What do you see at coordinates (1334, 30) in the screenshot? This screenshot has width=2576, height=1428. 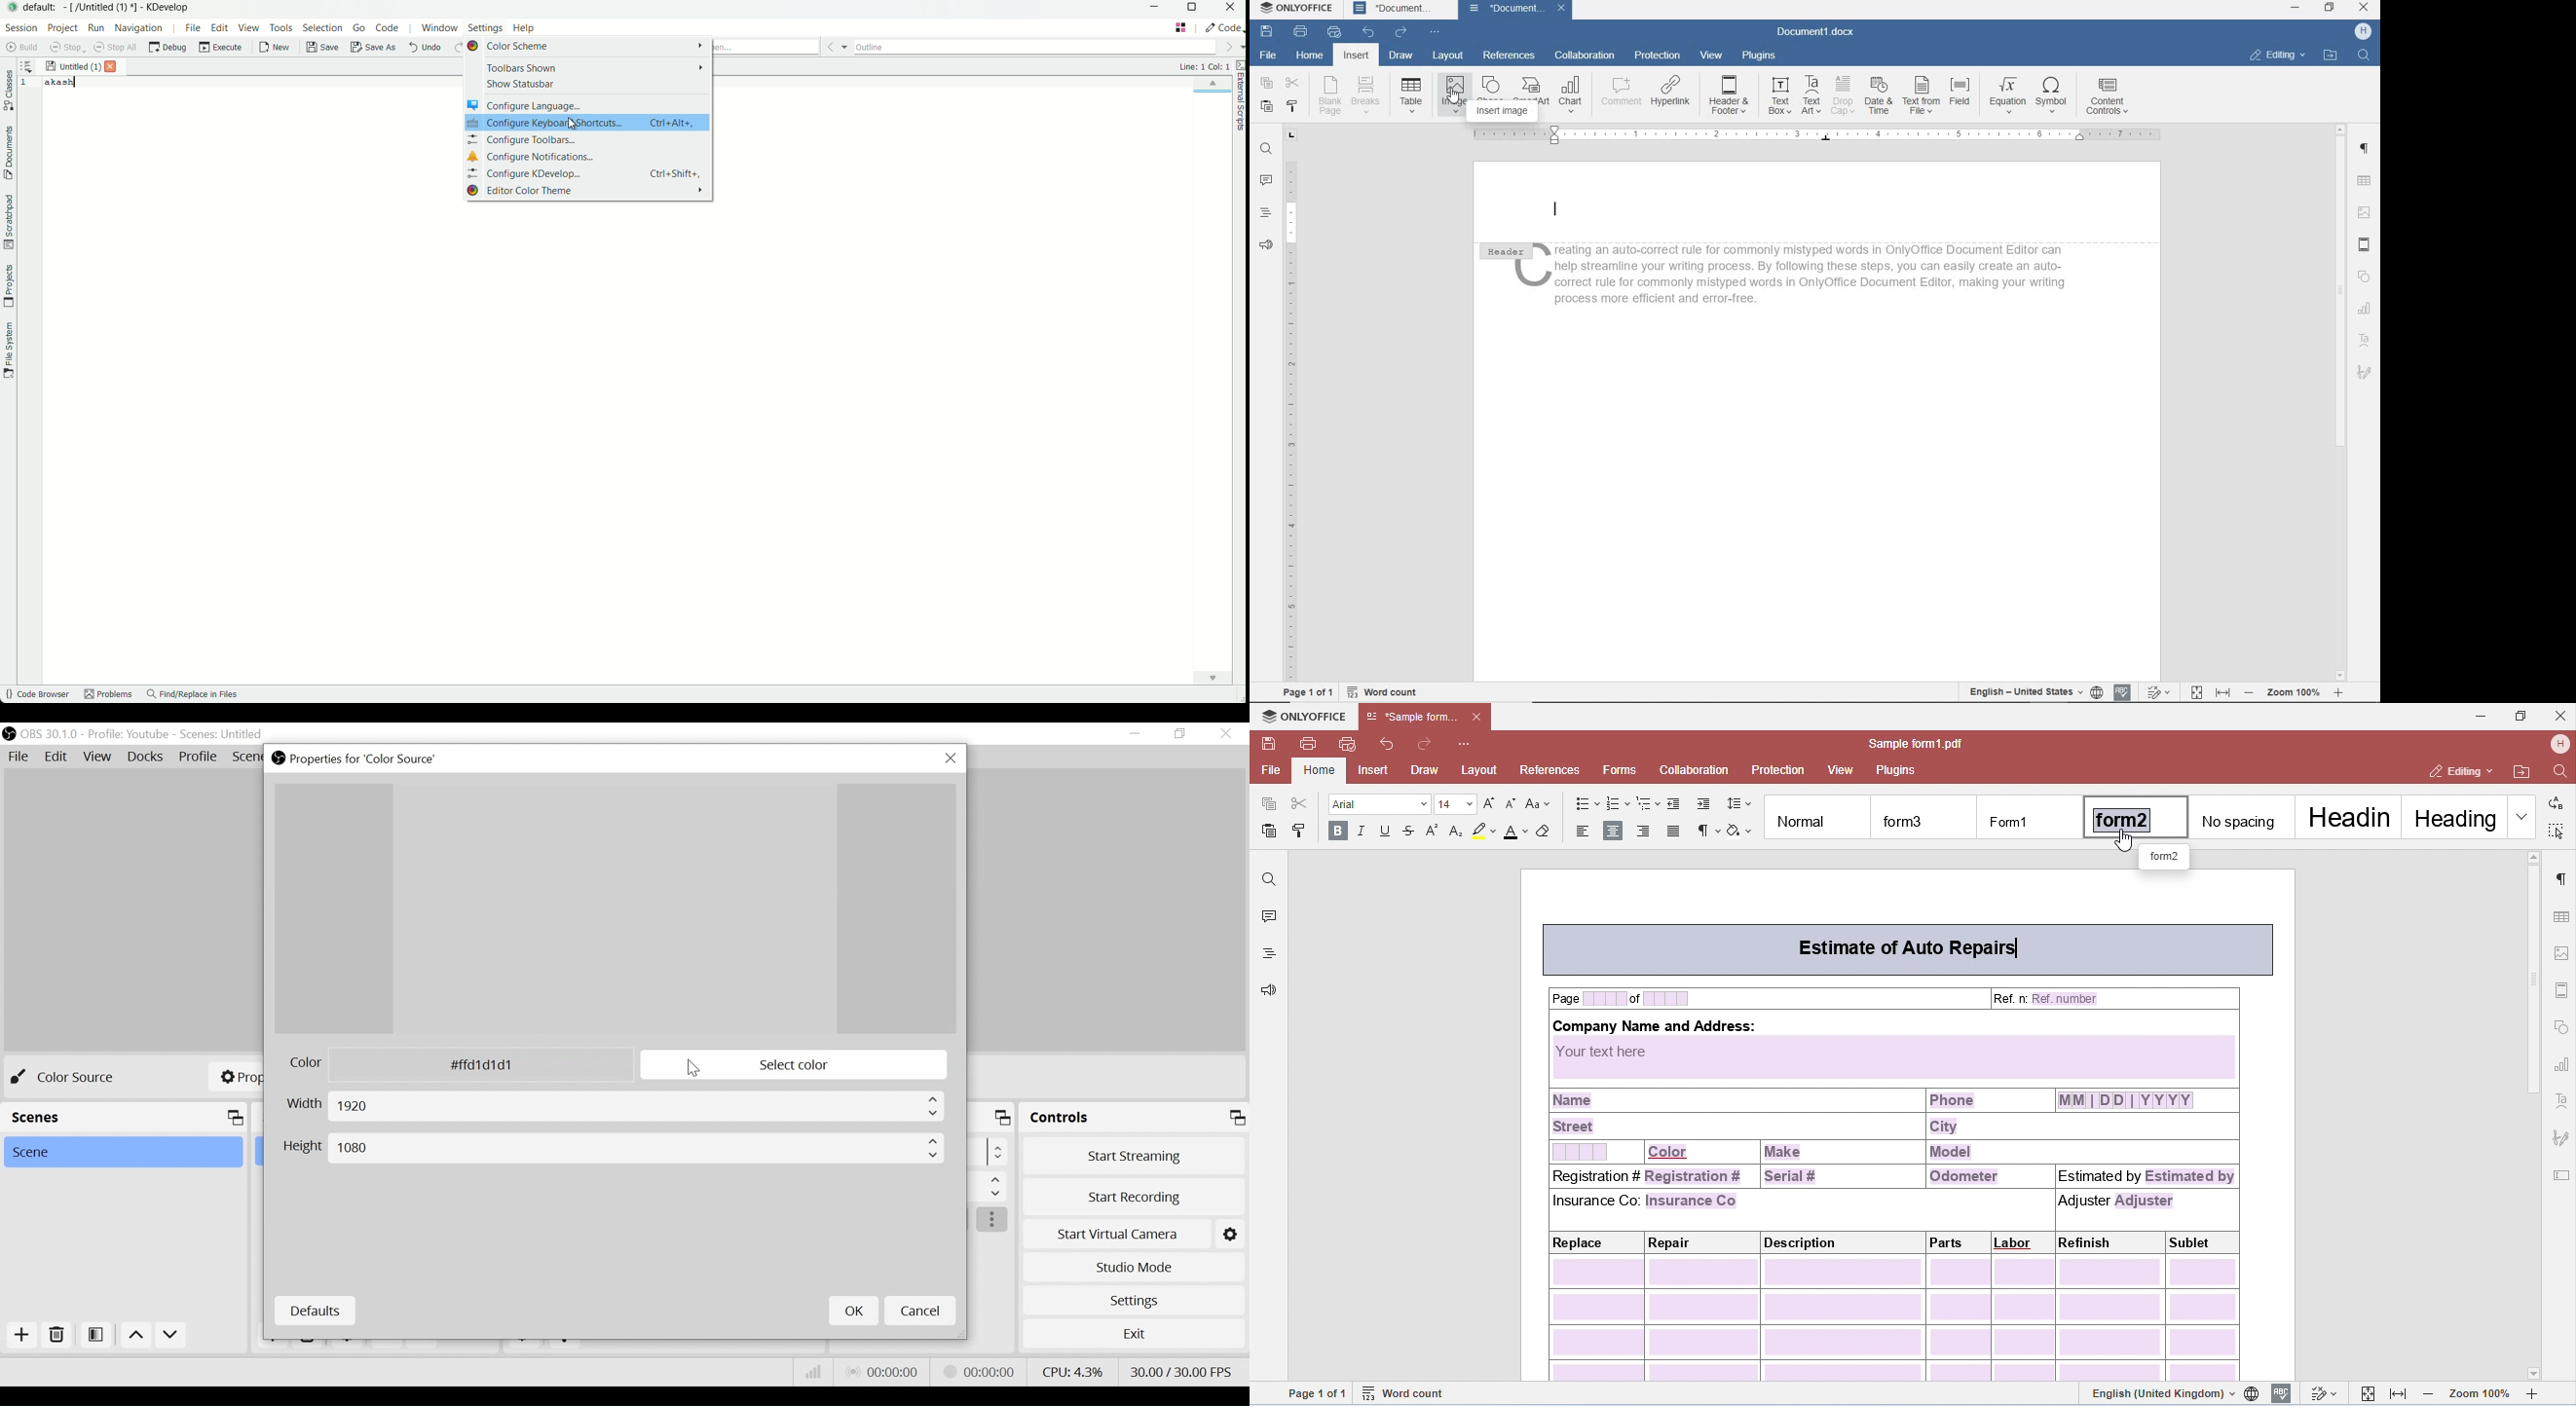 I see `QUICK PRINT` at bounding box center [1334, 30].